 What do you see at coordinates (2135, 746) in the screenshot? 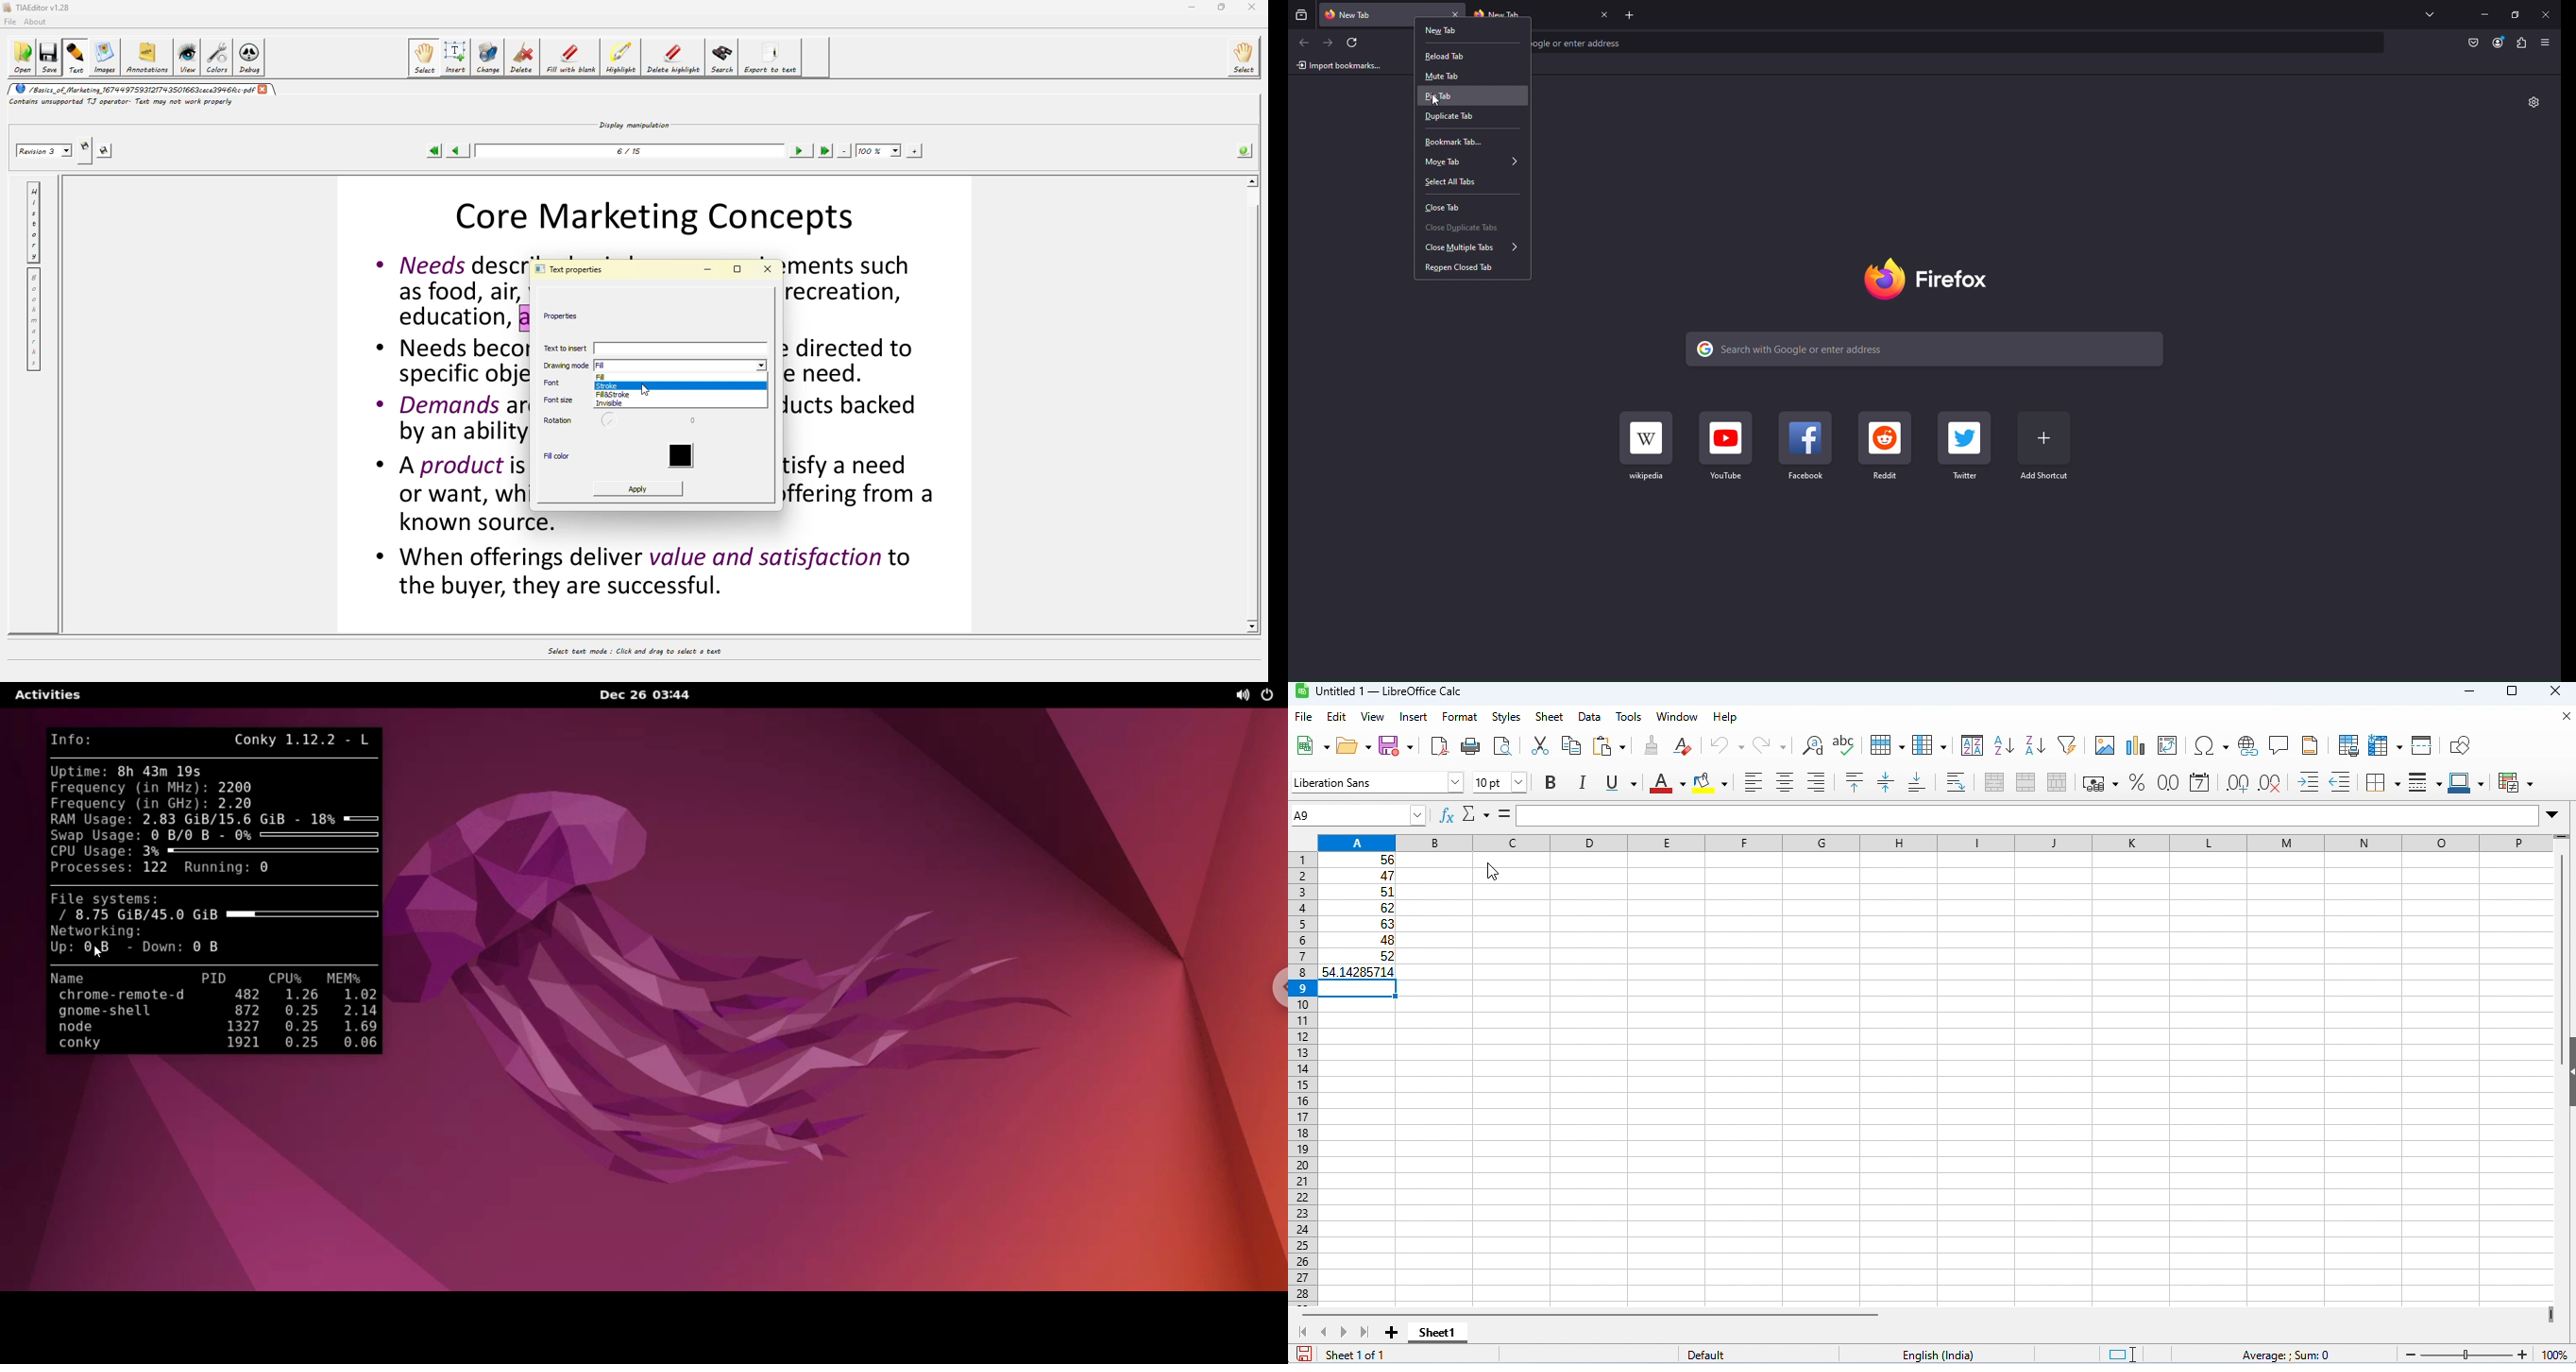
I see `insert chart` at bounding box center [2135, 746].